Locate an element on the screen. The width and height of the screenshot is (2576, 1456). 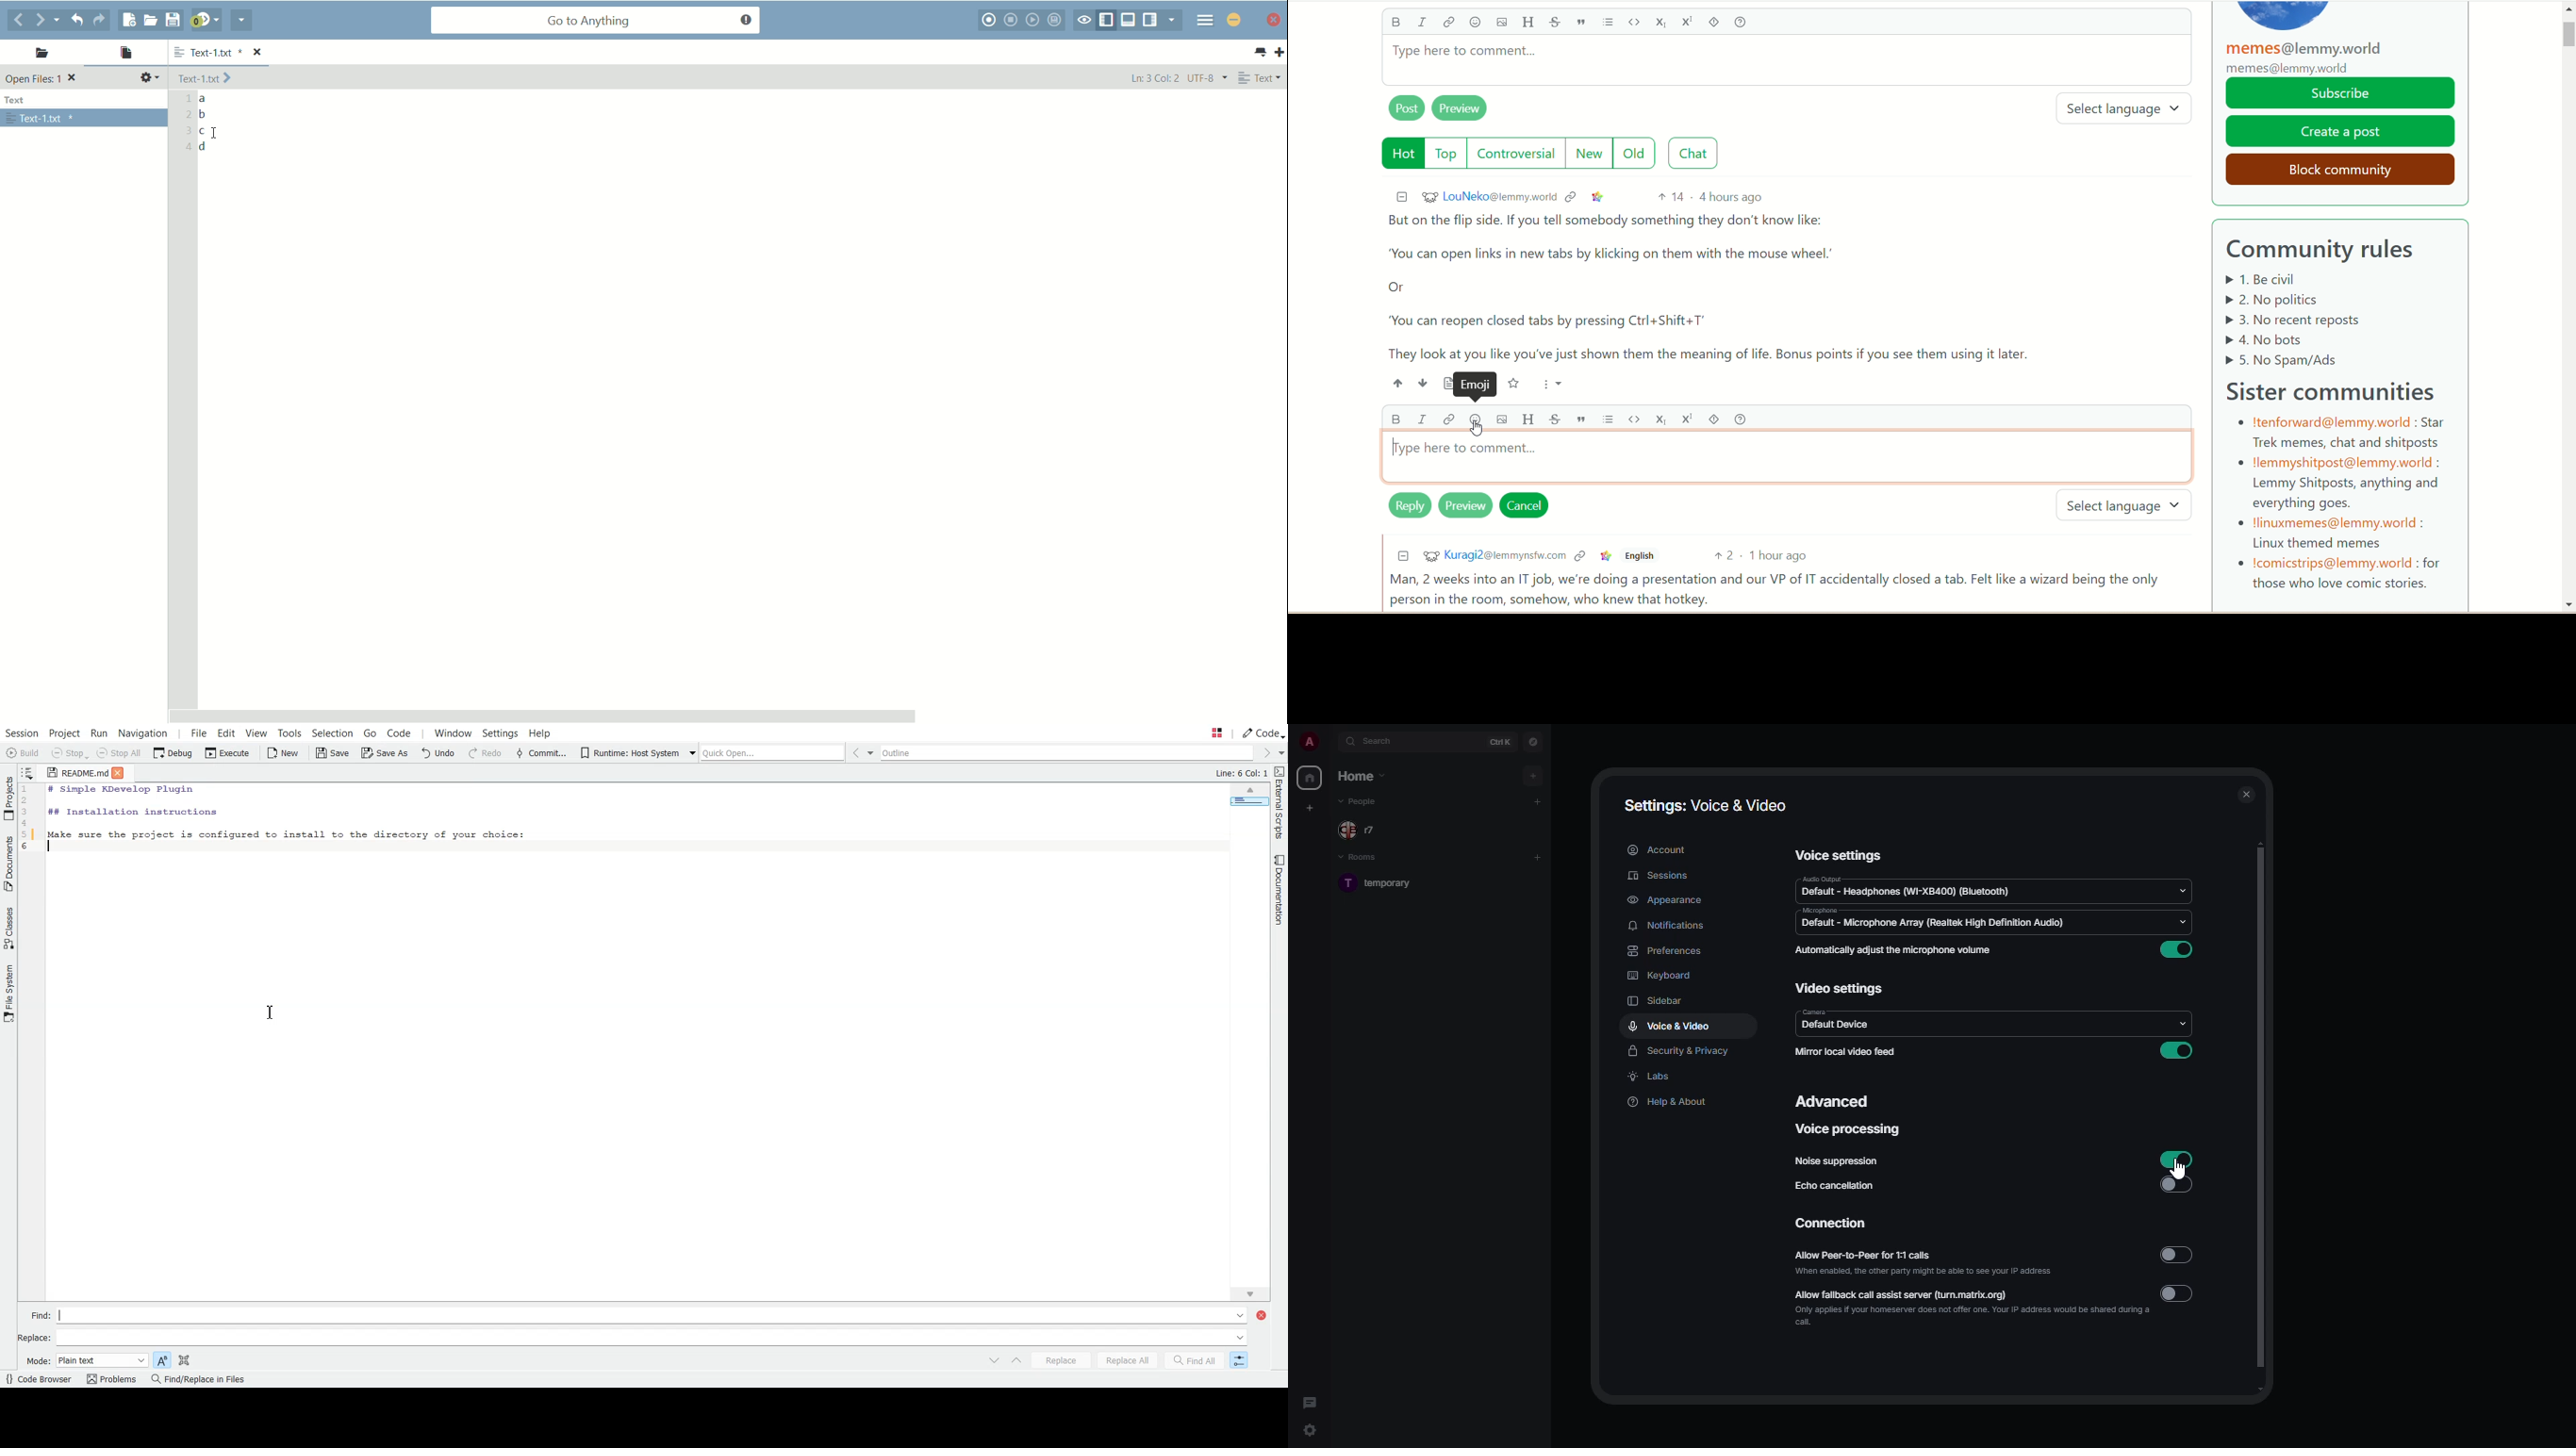
subscript is located at coordinates (1660, 417).